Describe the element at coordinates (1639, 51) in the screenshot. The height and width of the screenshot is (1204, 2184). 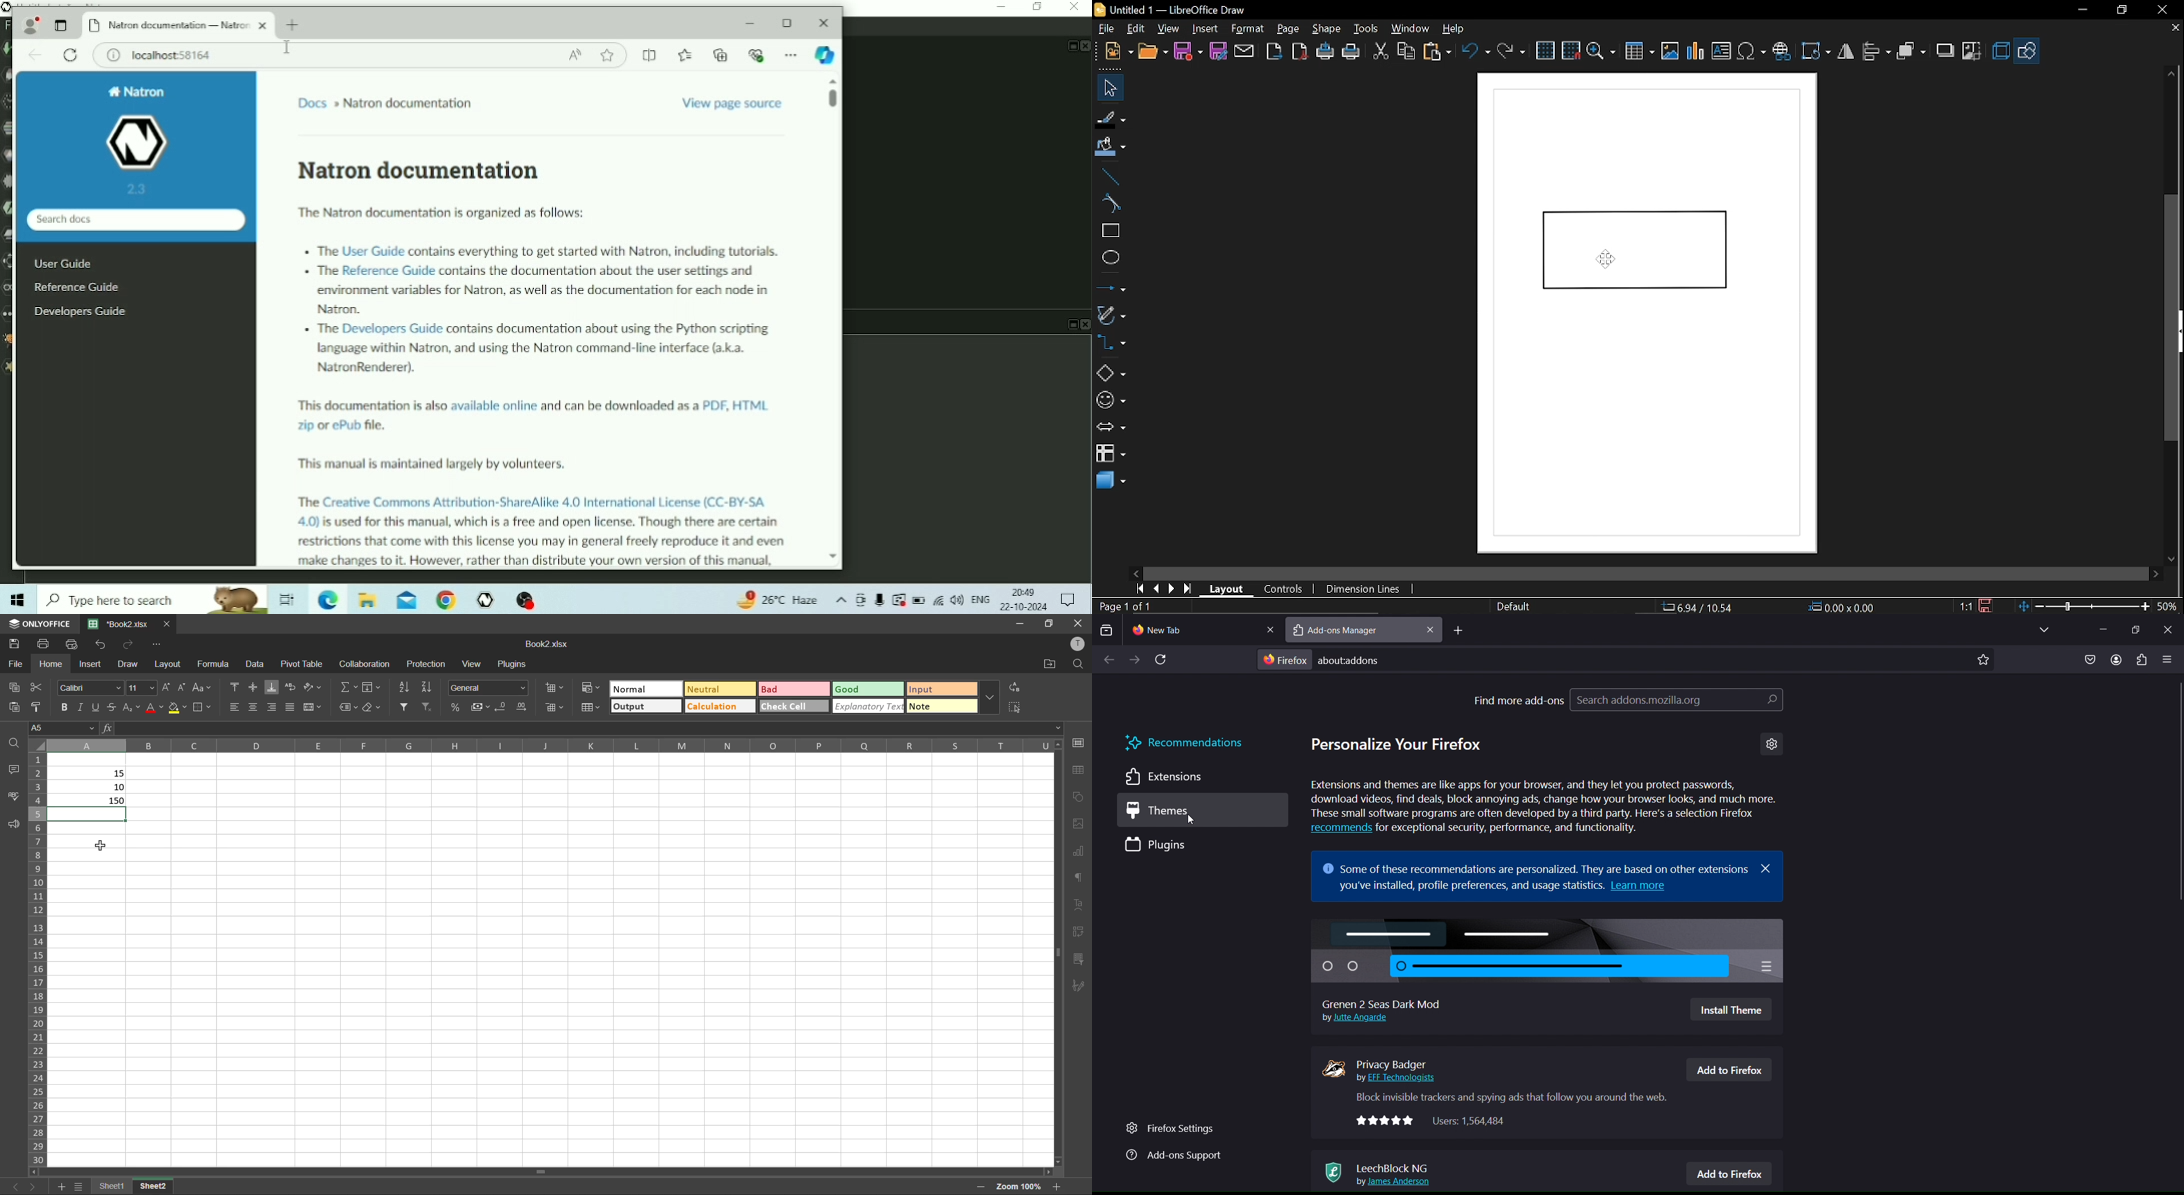
I see `Insert table` at that location.